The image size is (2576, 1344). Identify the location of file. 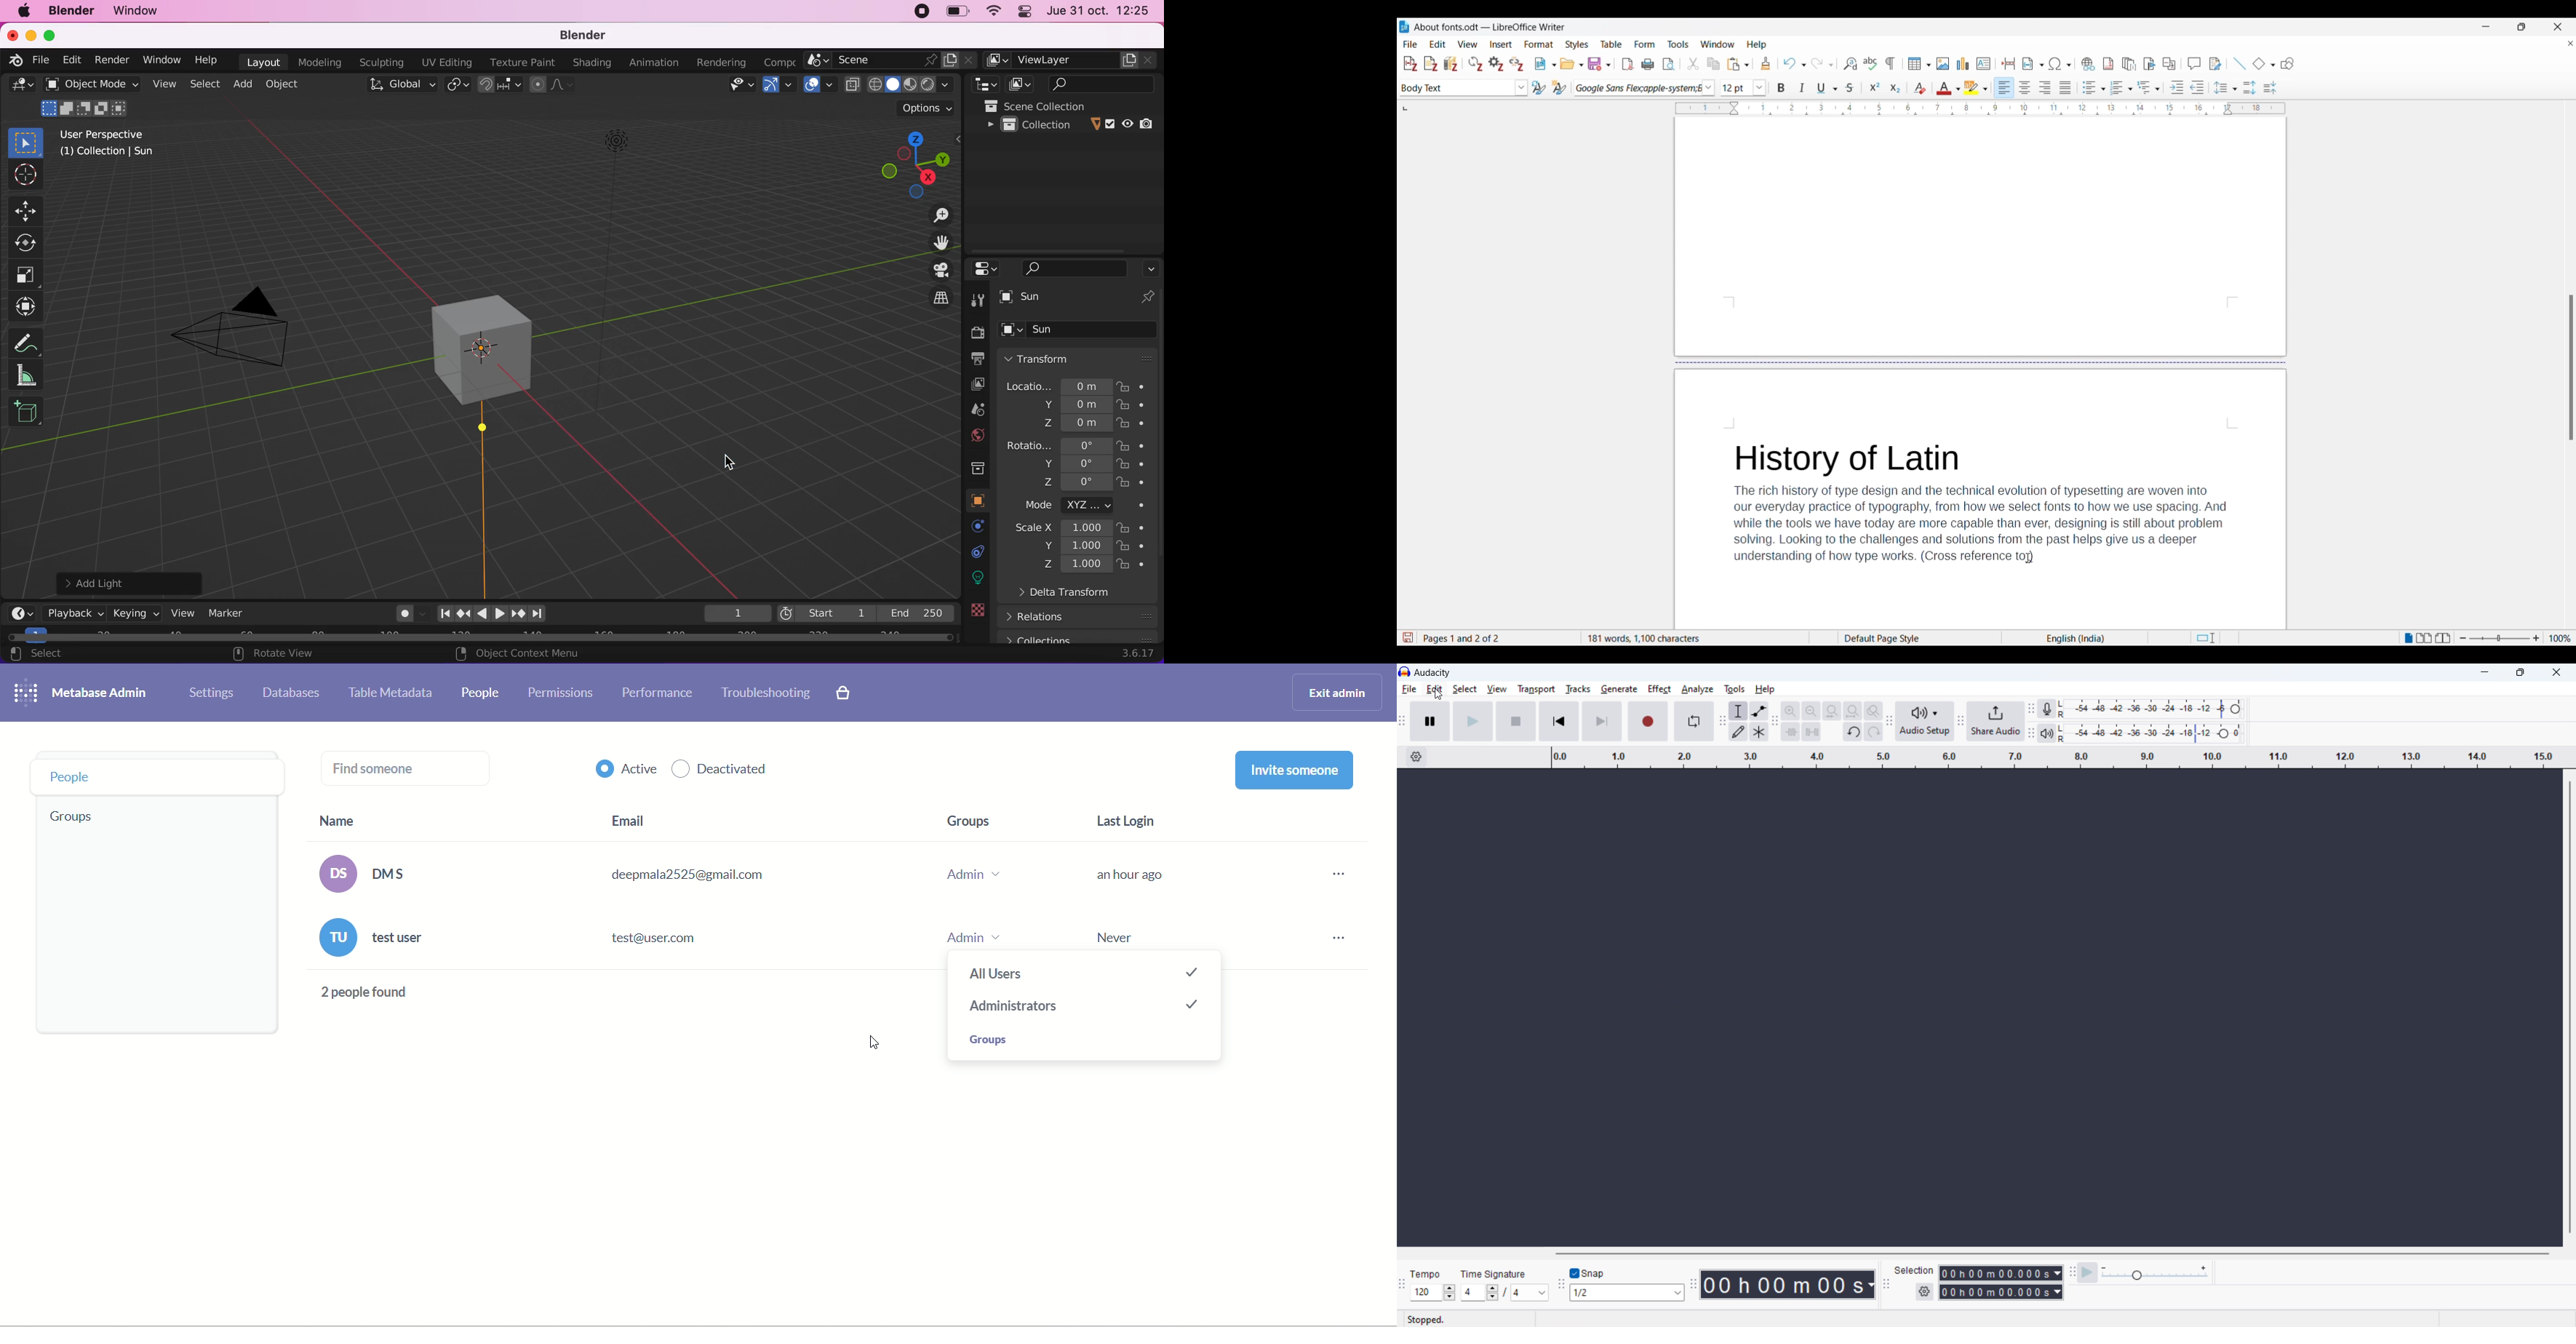
(1408, 689).